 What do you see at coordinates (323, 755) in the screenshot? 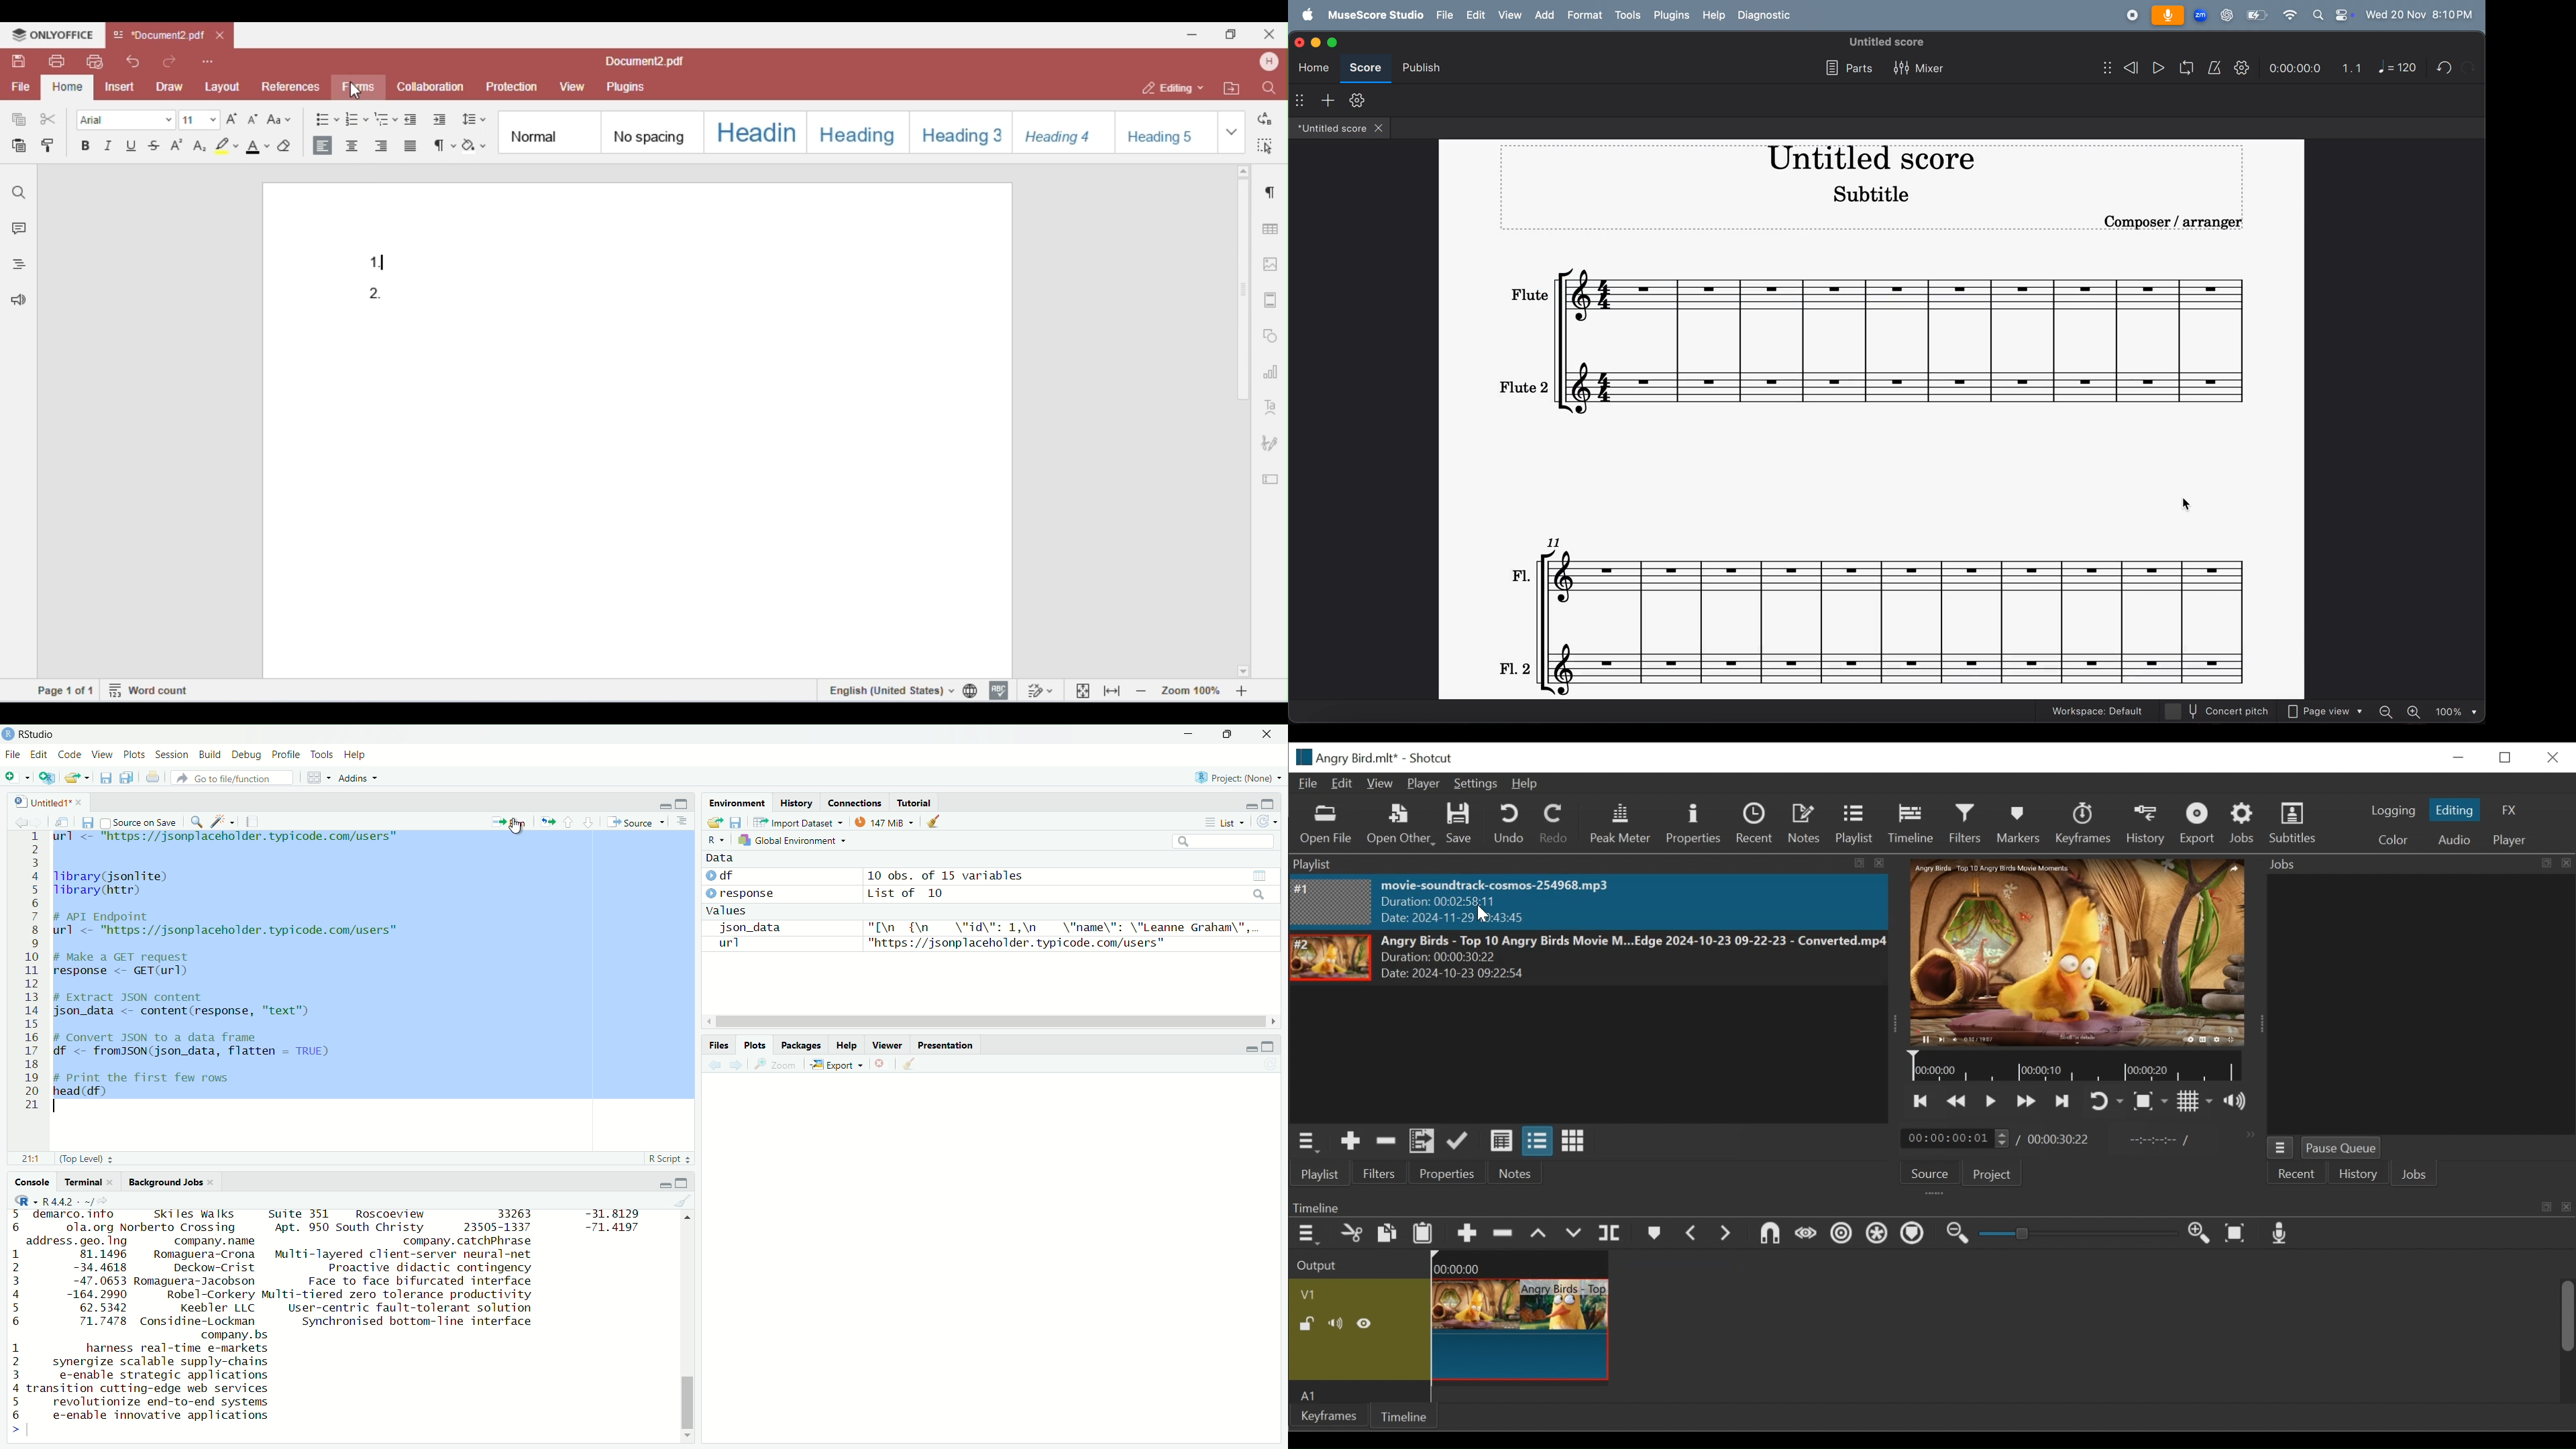
I see `Tools` at bounding box center [323, 755].